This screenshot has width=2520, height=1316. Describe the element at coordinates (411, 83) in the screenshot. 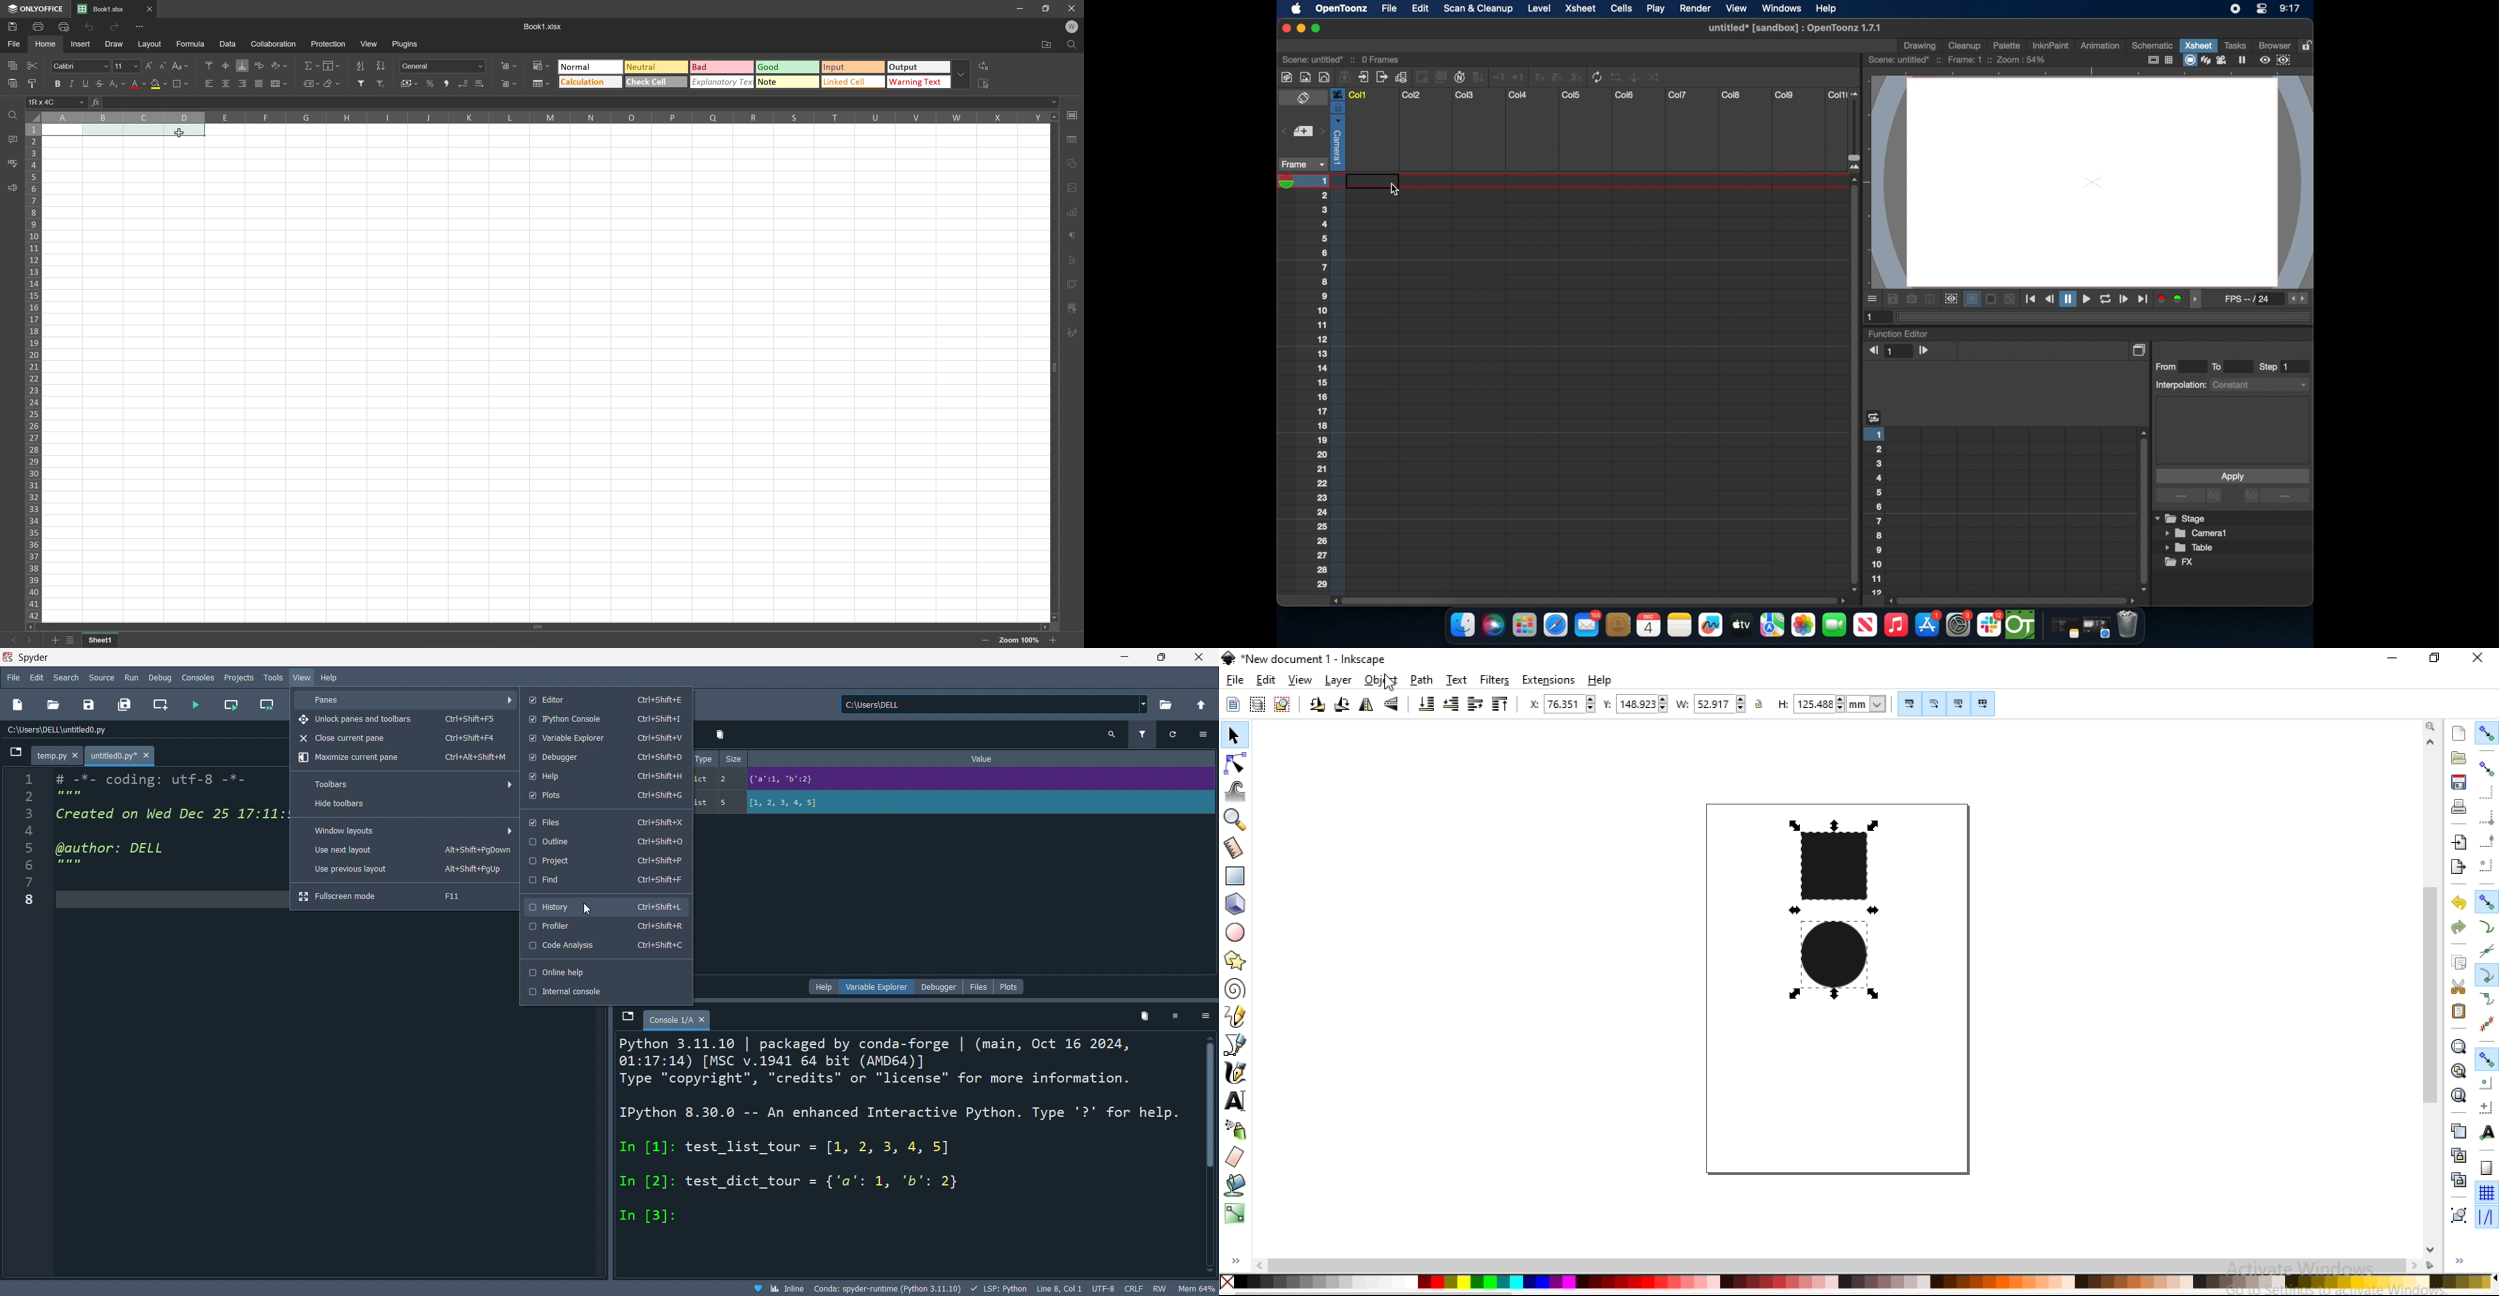

I see `Accounting style` at that location.